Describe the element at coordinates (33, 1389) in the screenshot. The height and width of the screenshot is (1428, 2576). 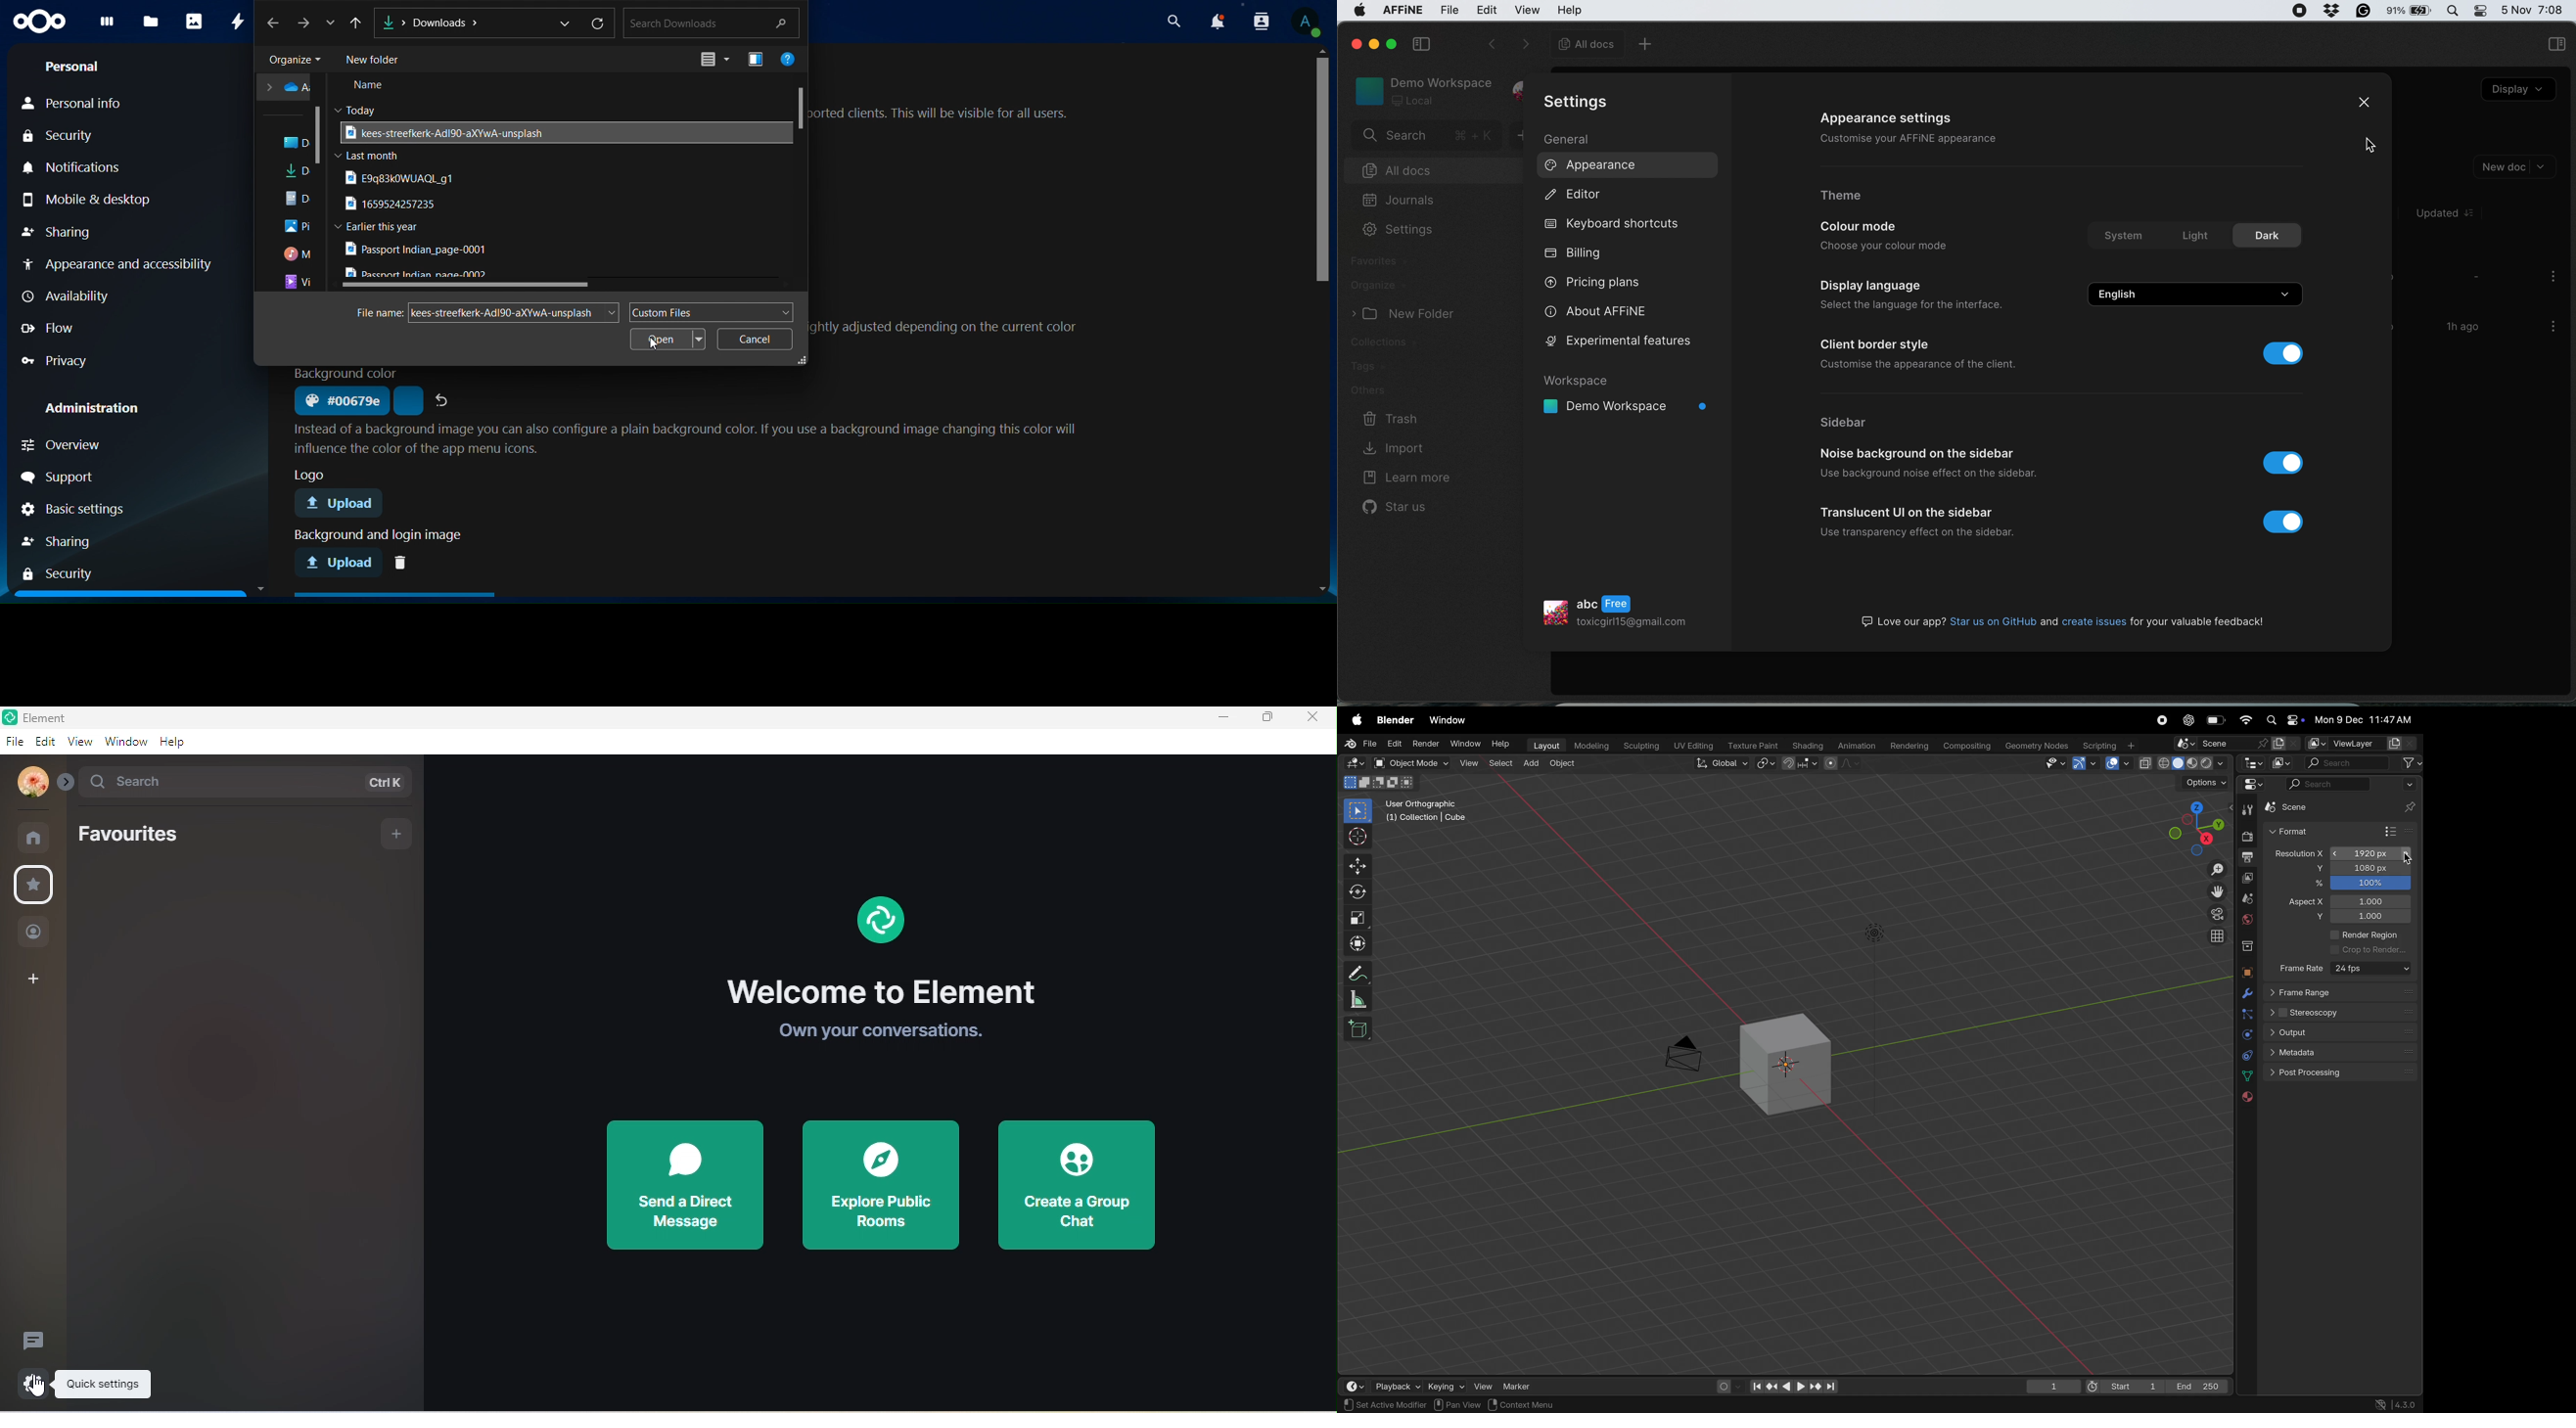
I see `cursor` at that location.